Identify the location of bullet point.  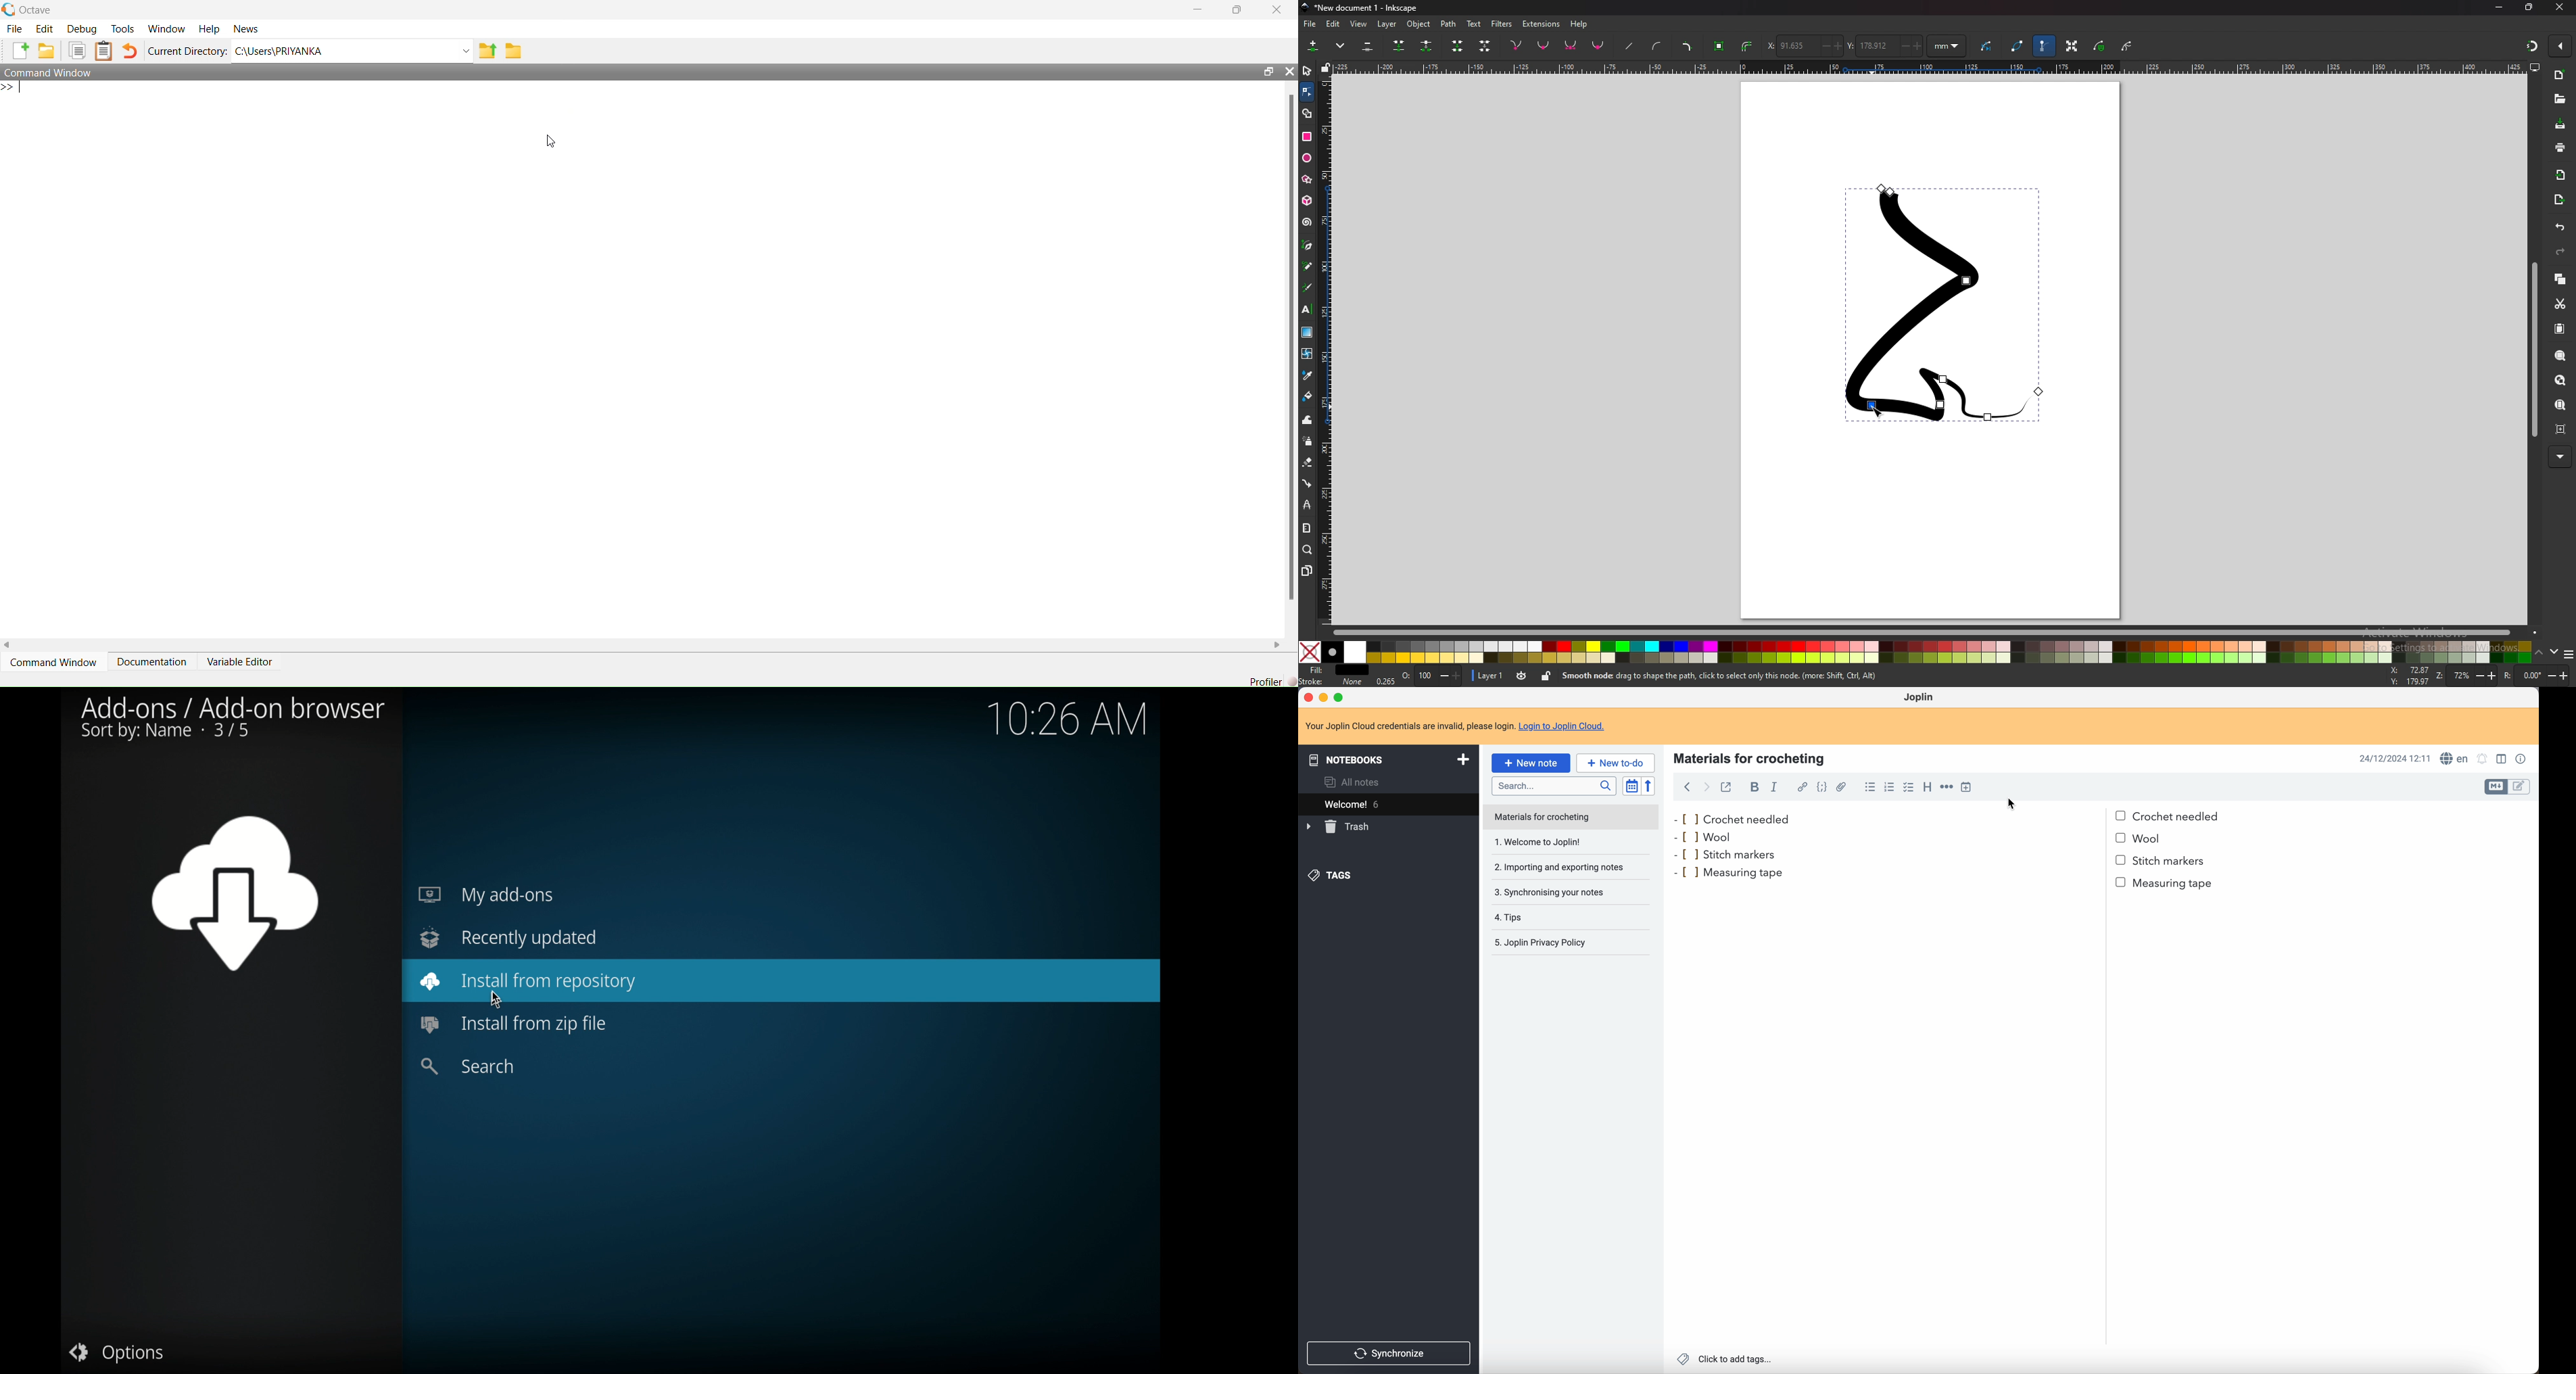
(1684, 855).